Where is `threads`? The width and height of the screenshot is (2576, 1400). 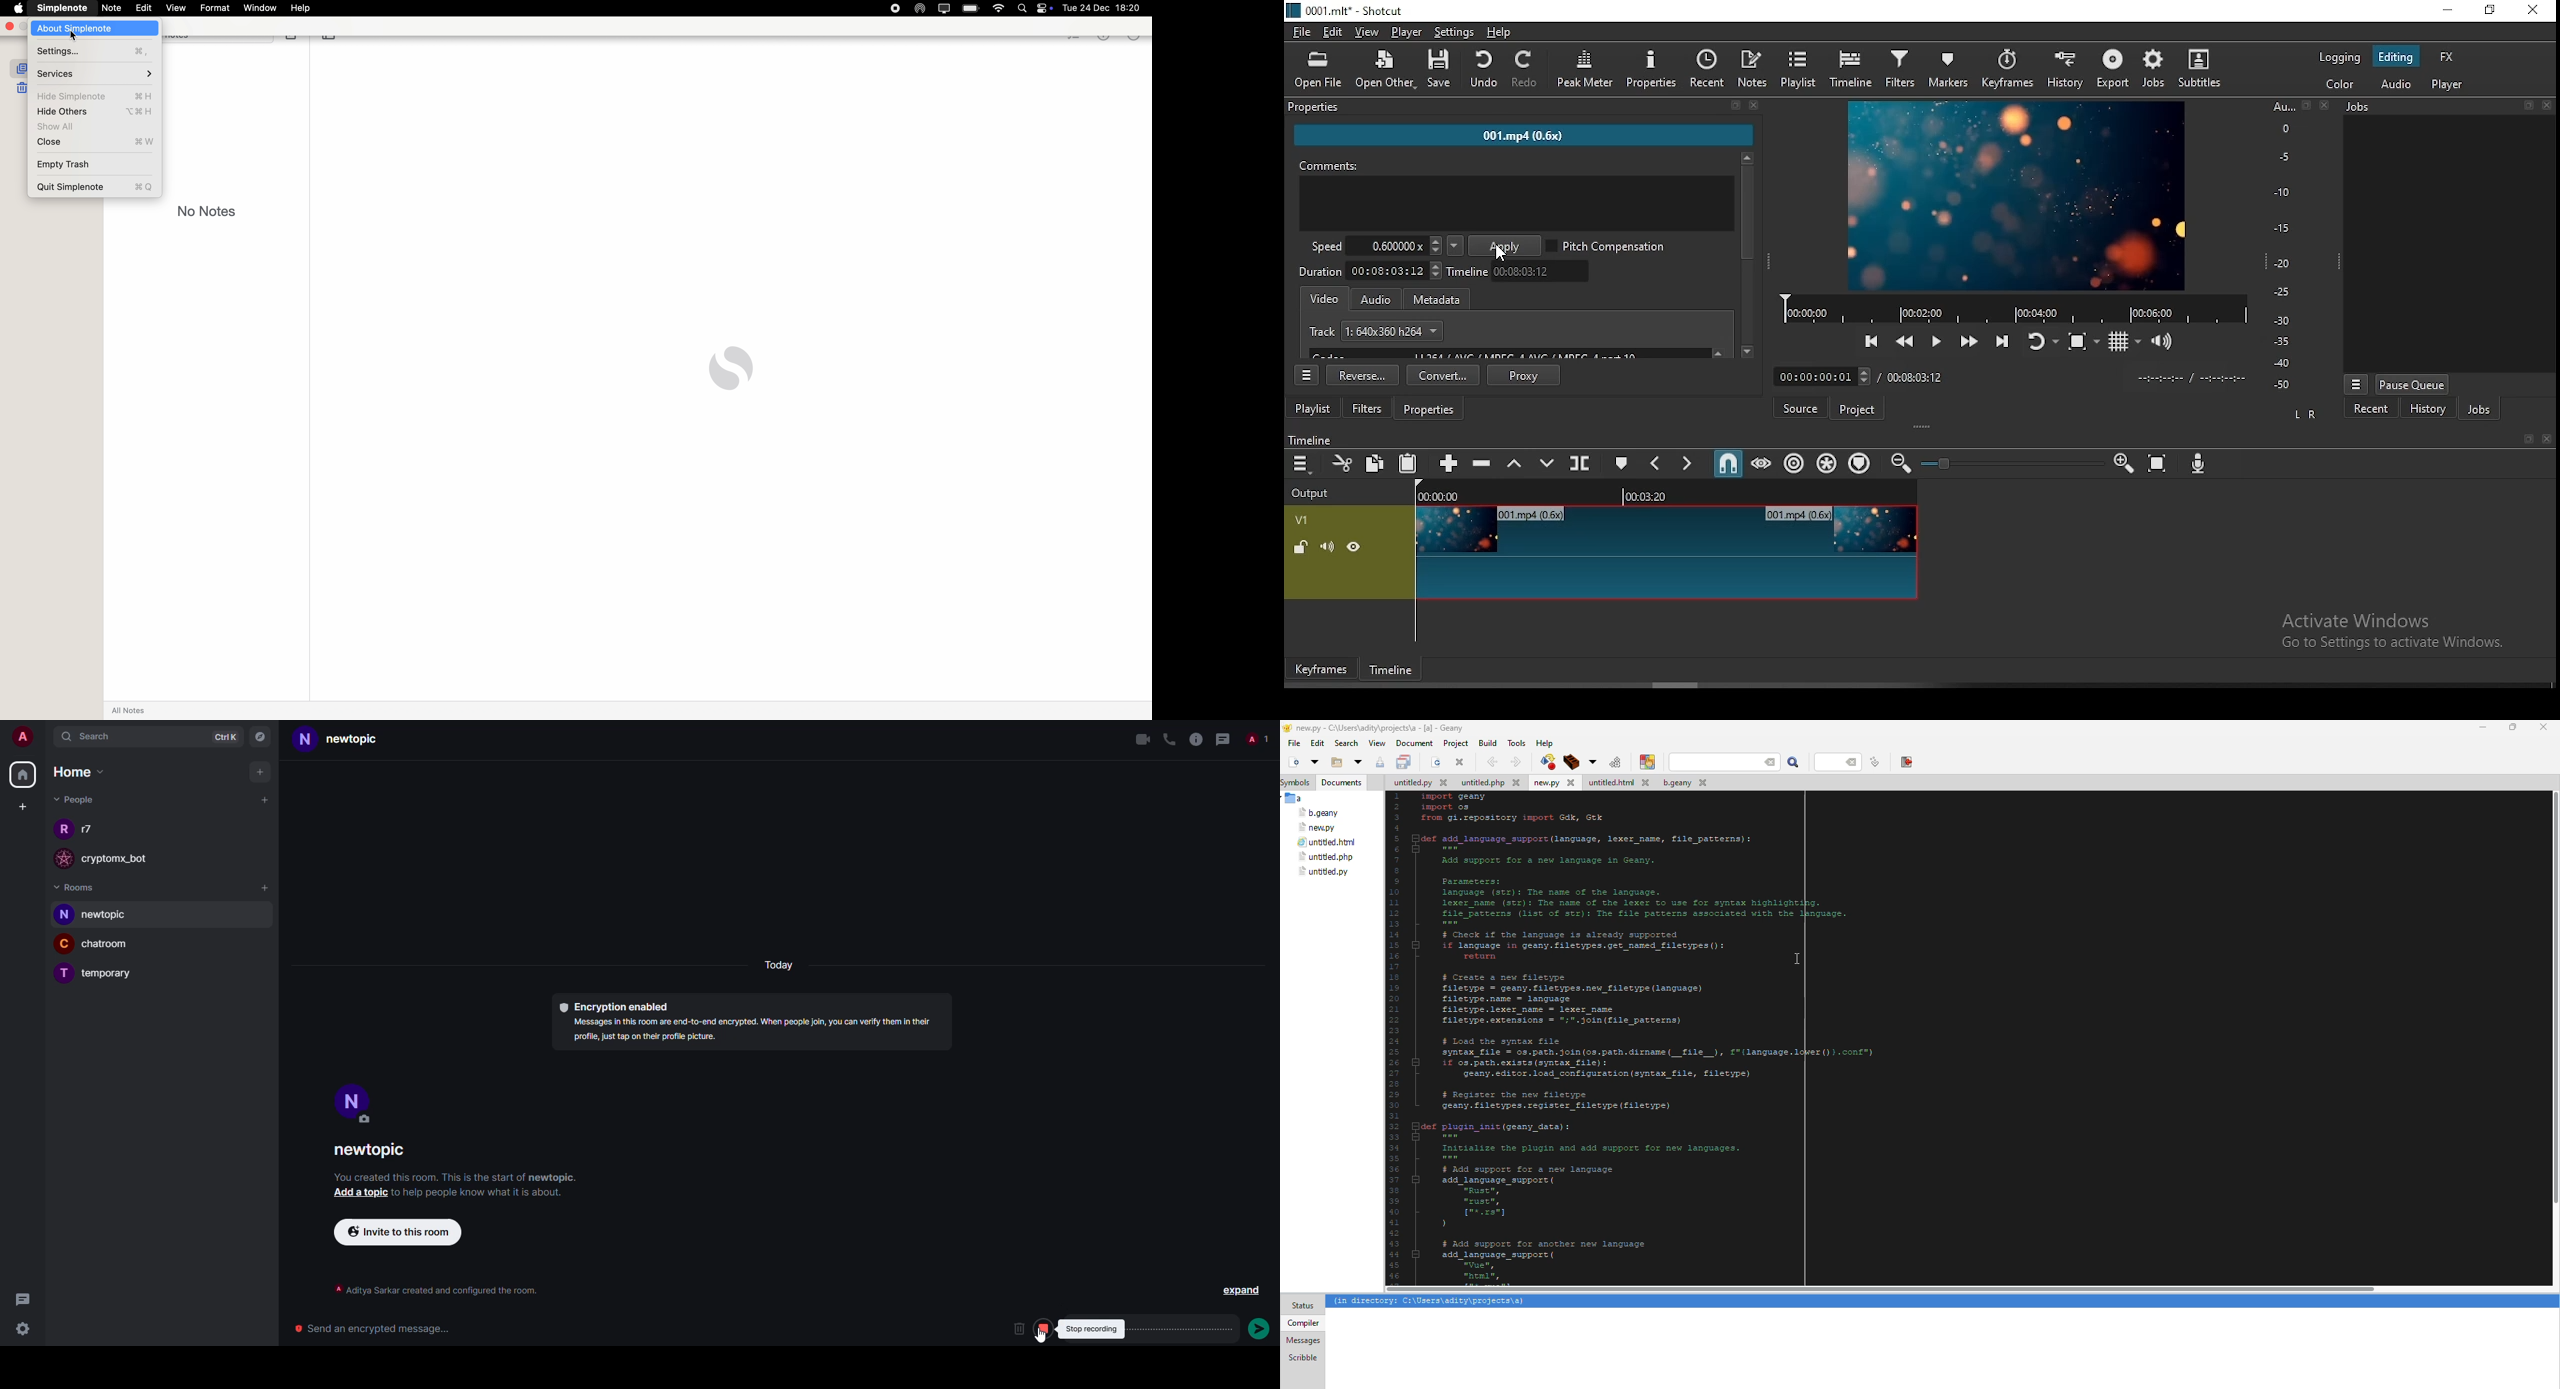 threads is located at coordinates (1223, 739).